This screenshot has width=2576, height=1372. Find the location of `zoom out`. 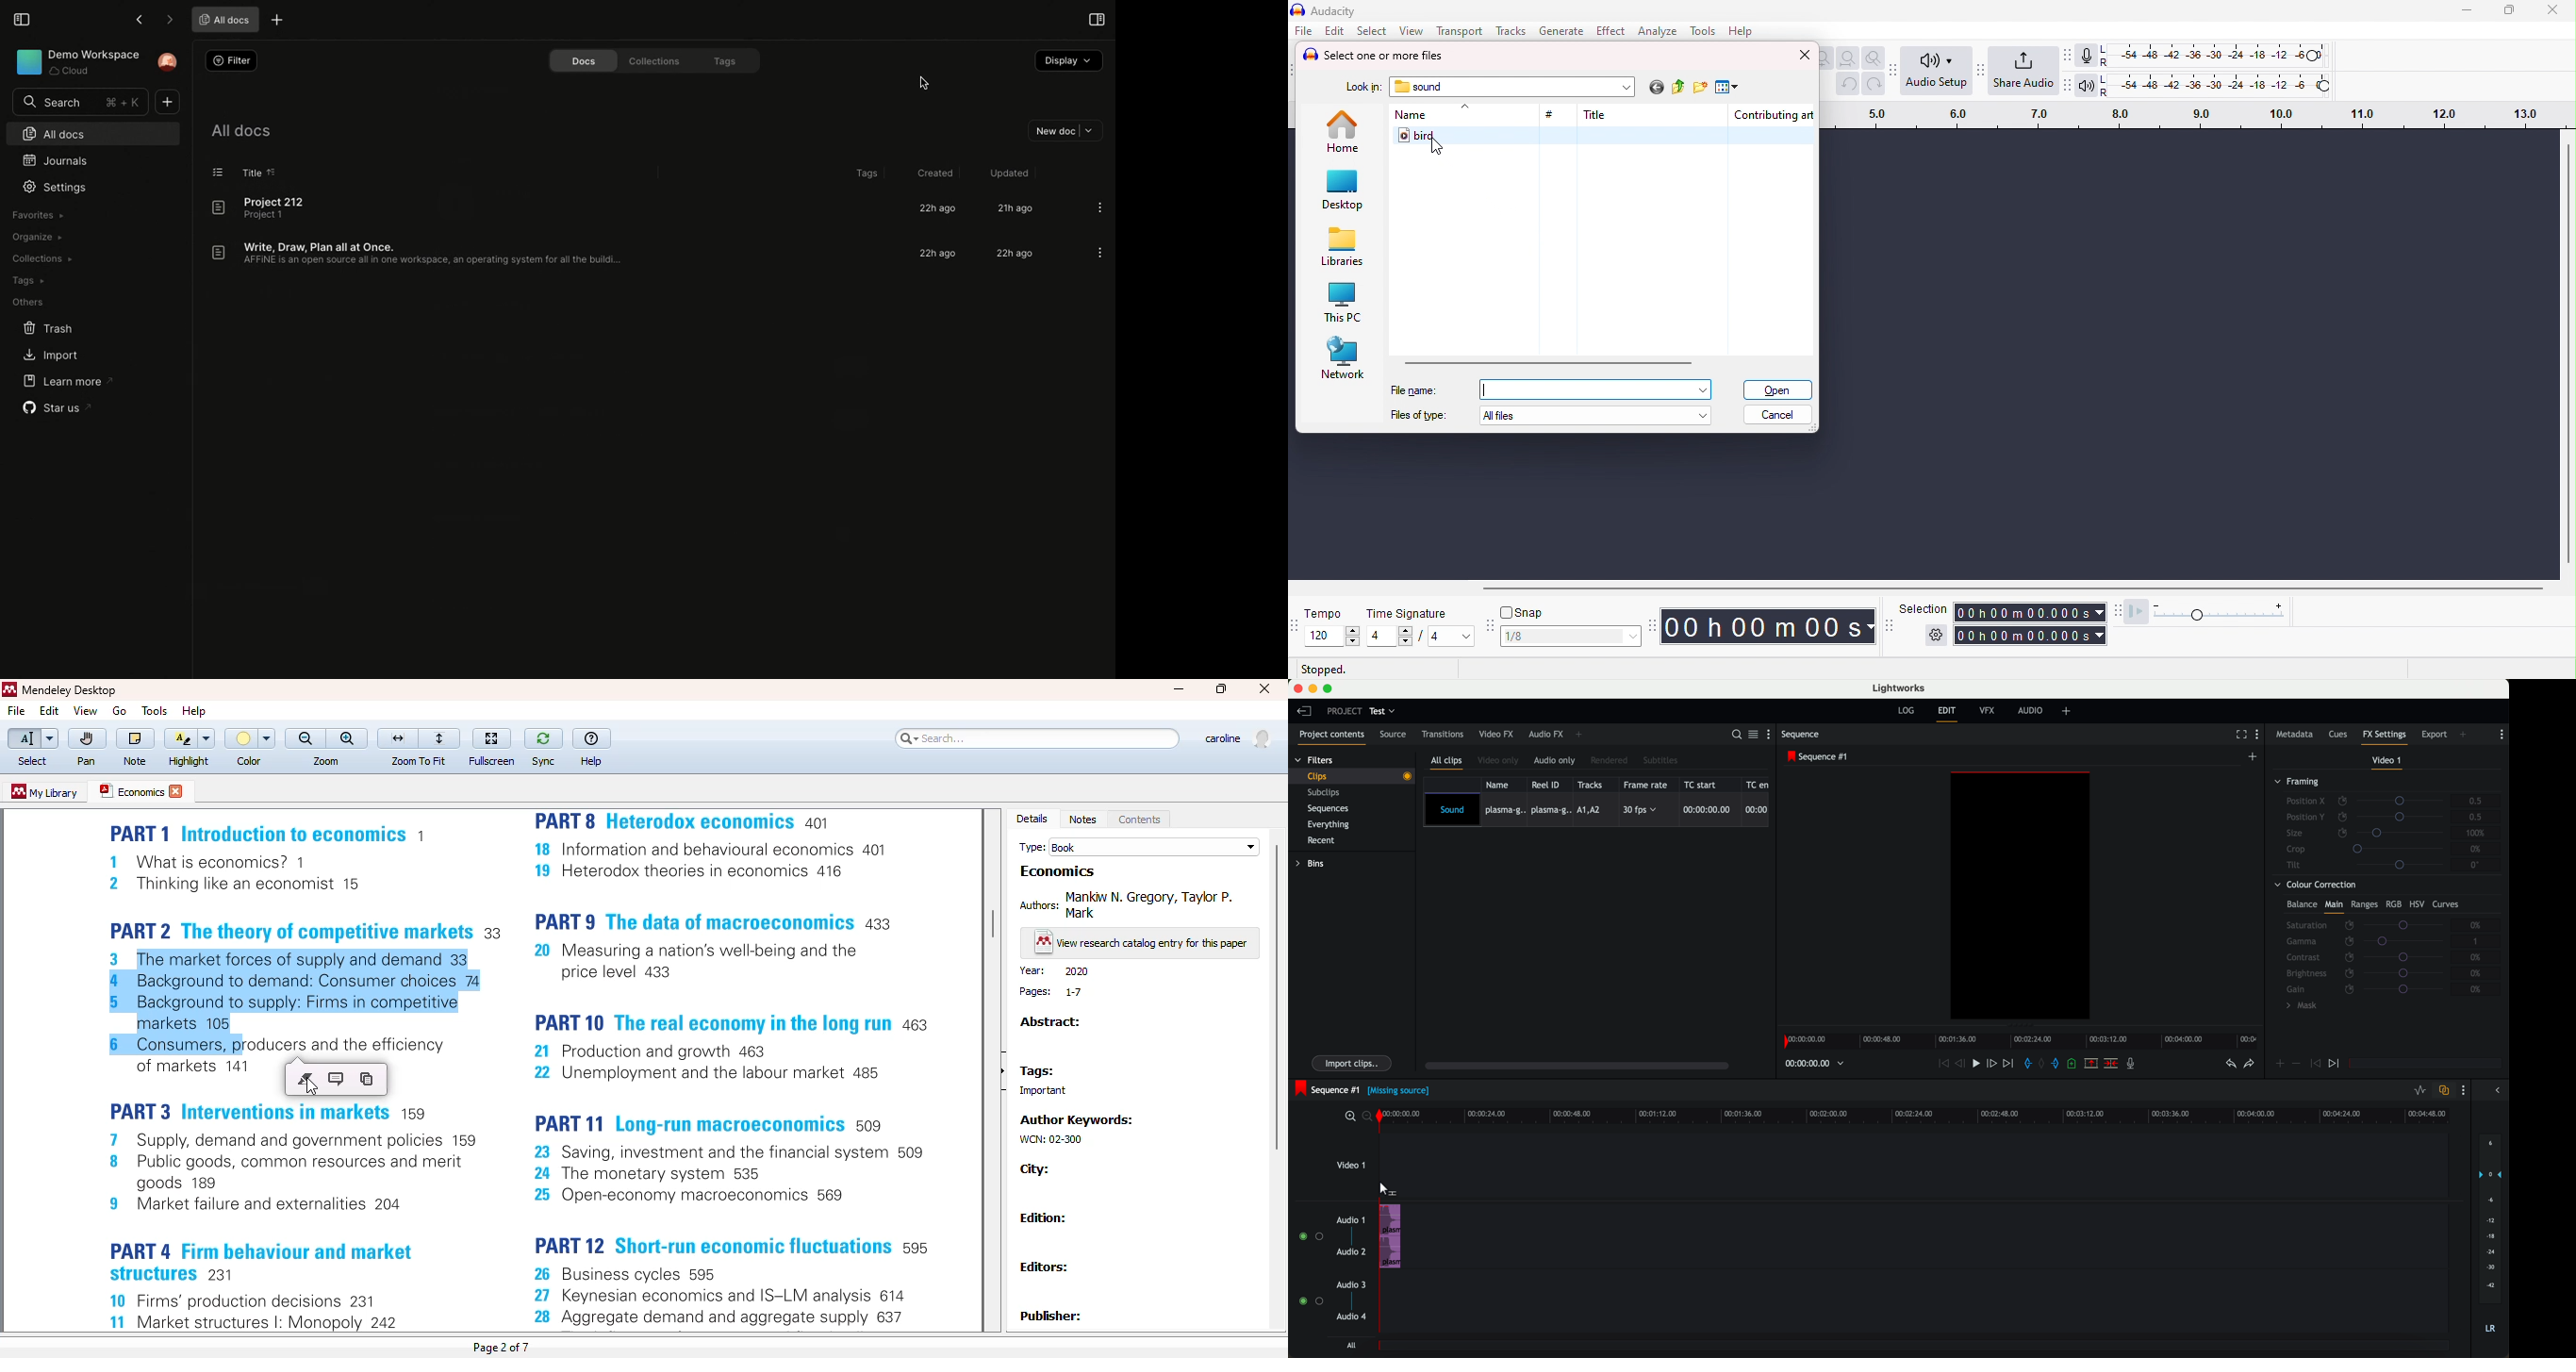

zoom out is located at coordinates (305, 738).